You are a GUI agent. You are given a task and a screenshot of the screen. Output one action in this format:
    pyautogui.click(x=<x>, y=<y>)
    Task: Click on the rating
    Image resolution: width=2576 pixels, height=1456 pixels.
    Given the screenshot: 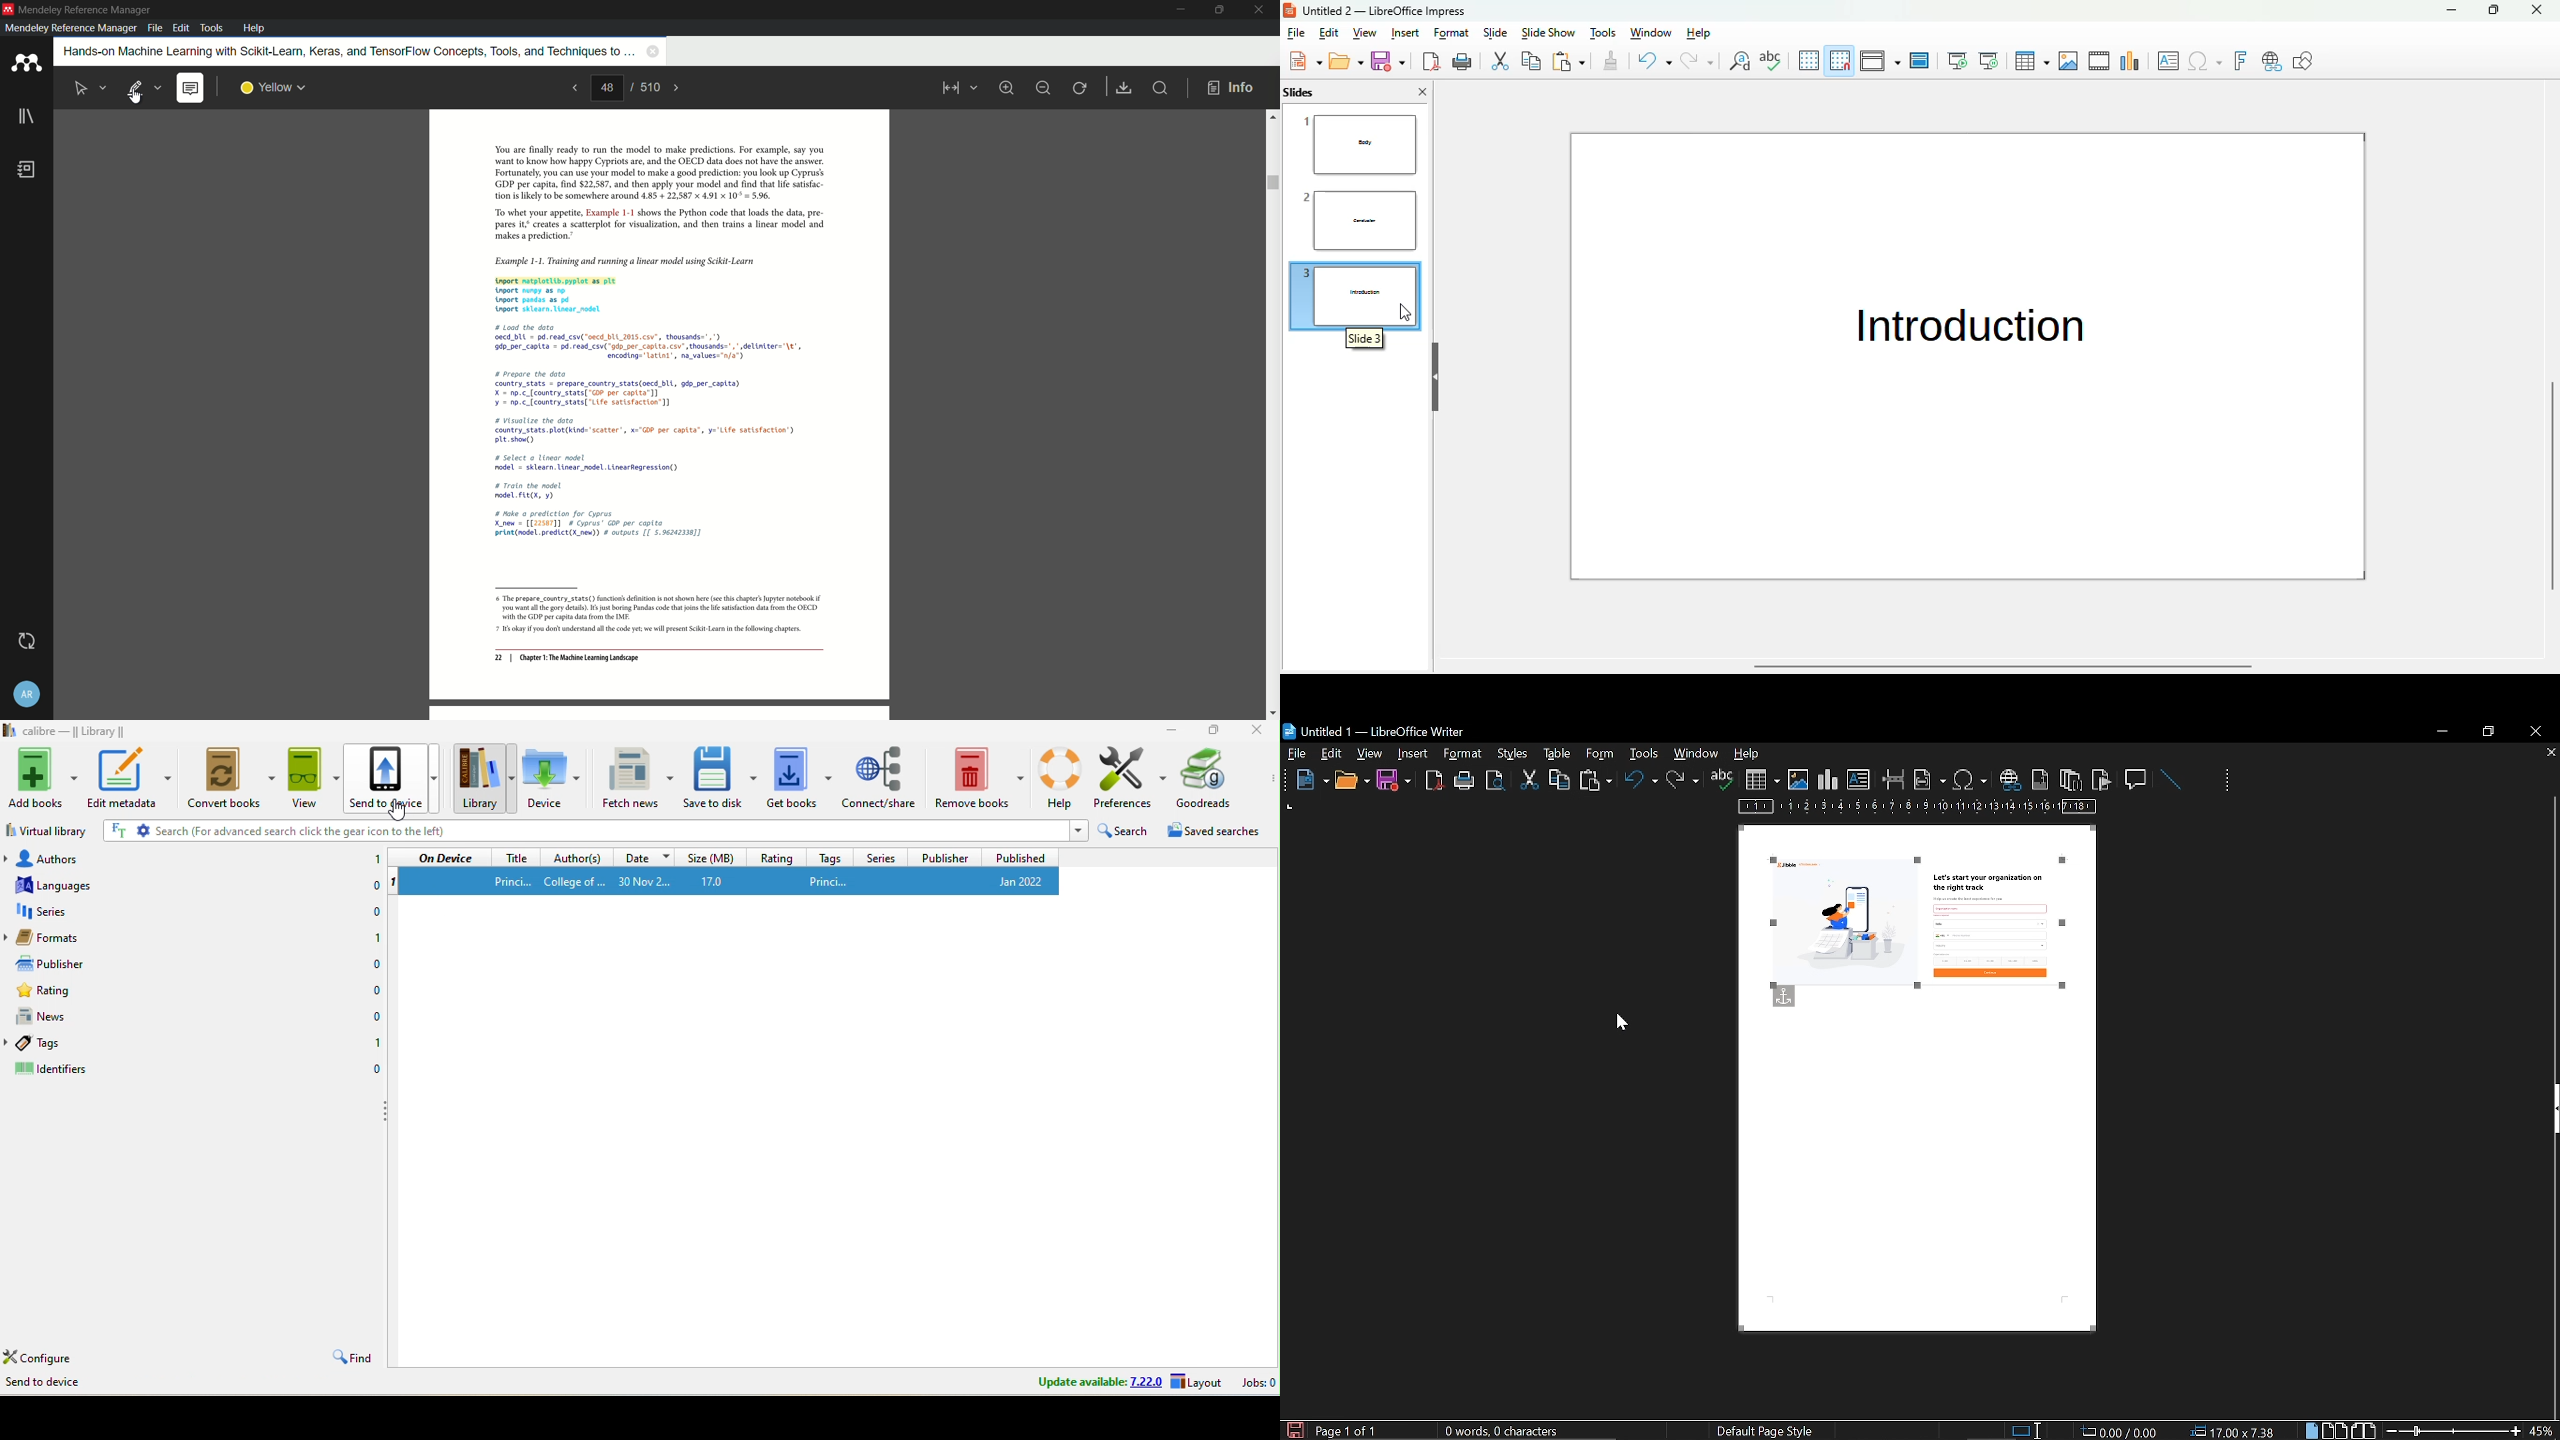 What is the action you would take?
    pyautogui.click(x=780, y=857)
    